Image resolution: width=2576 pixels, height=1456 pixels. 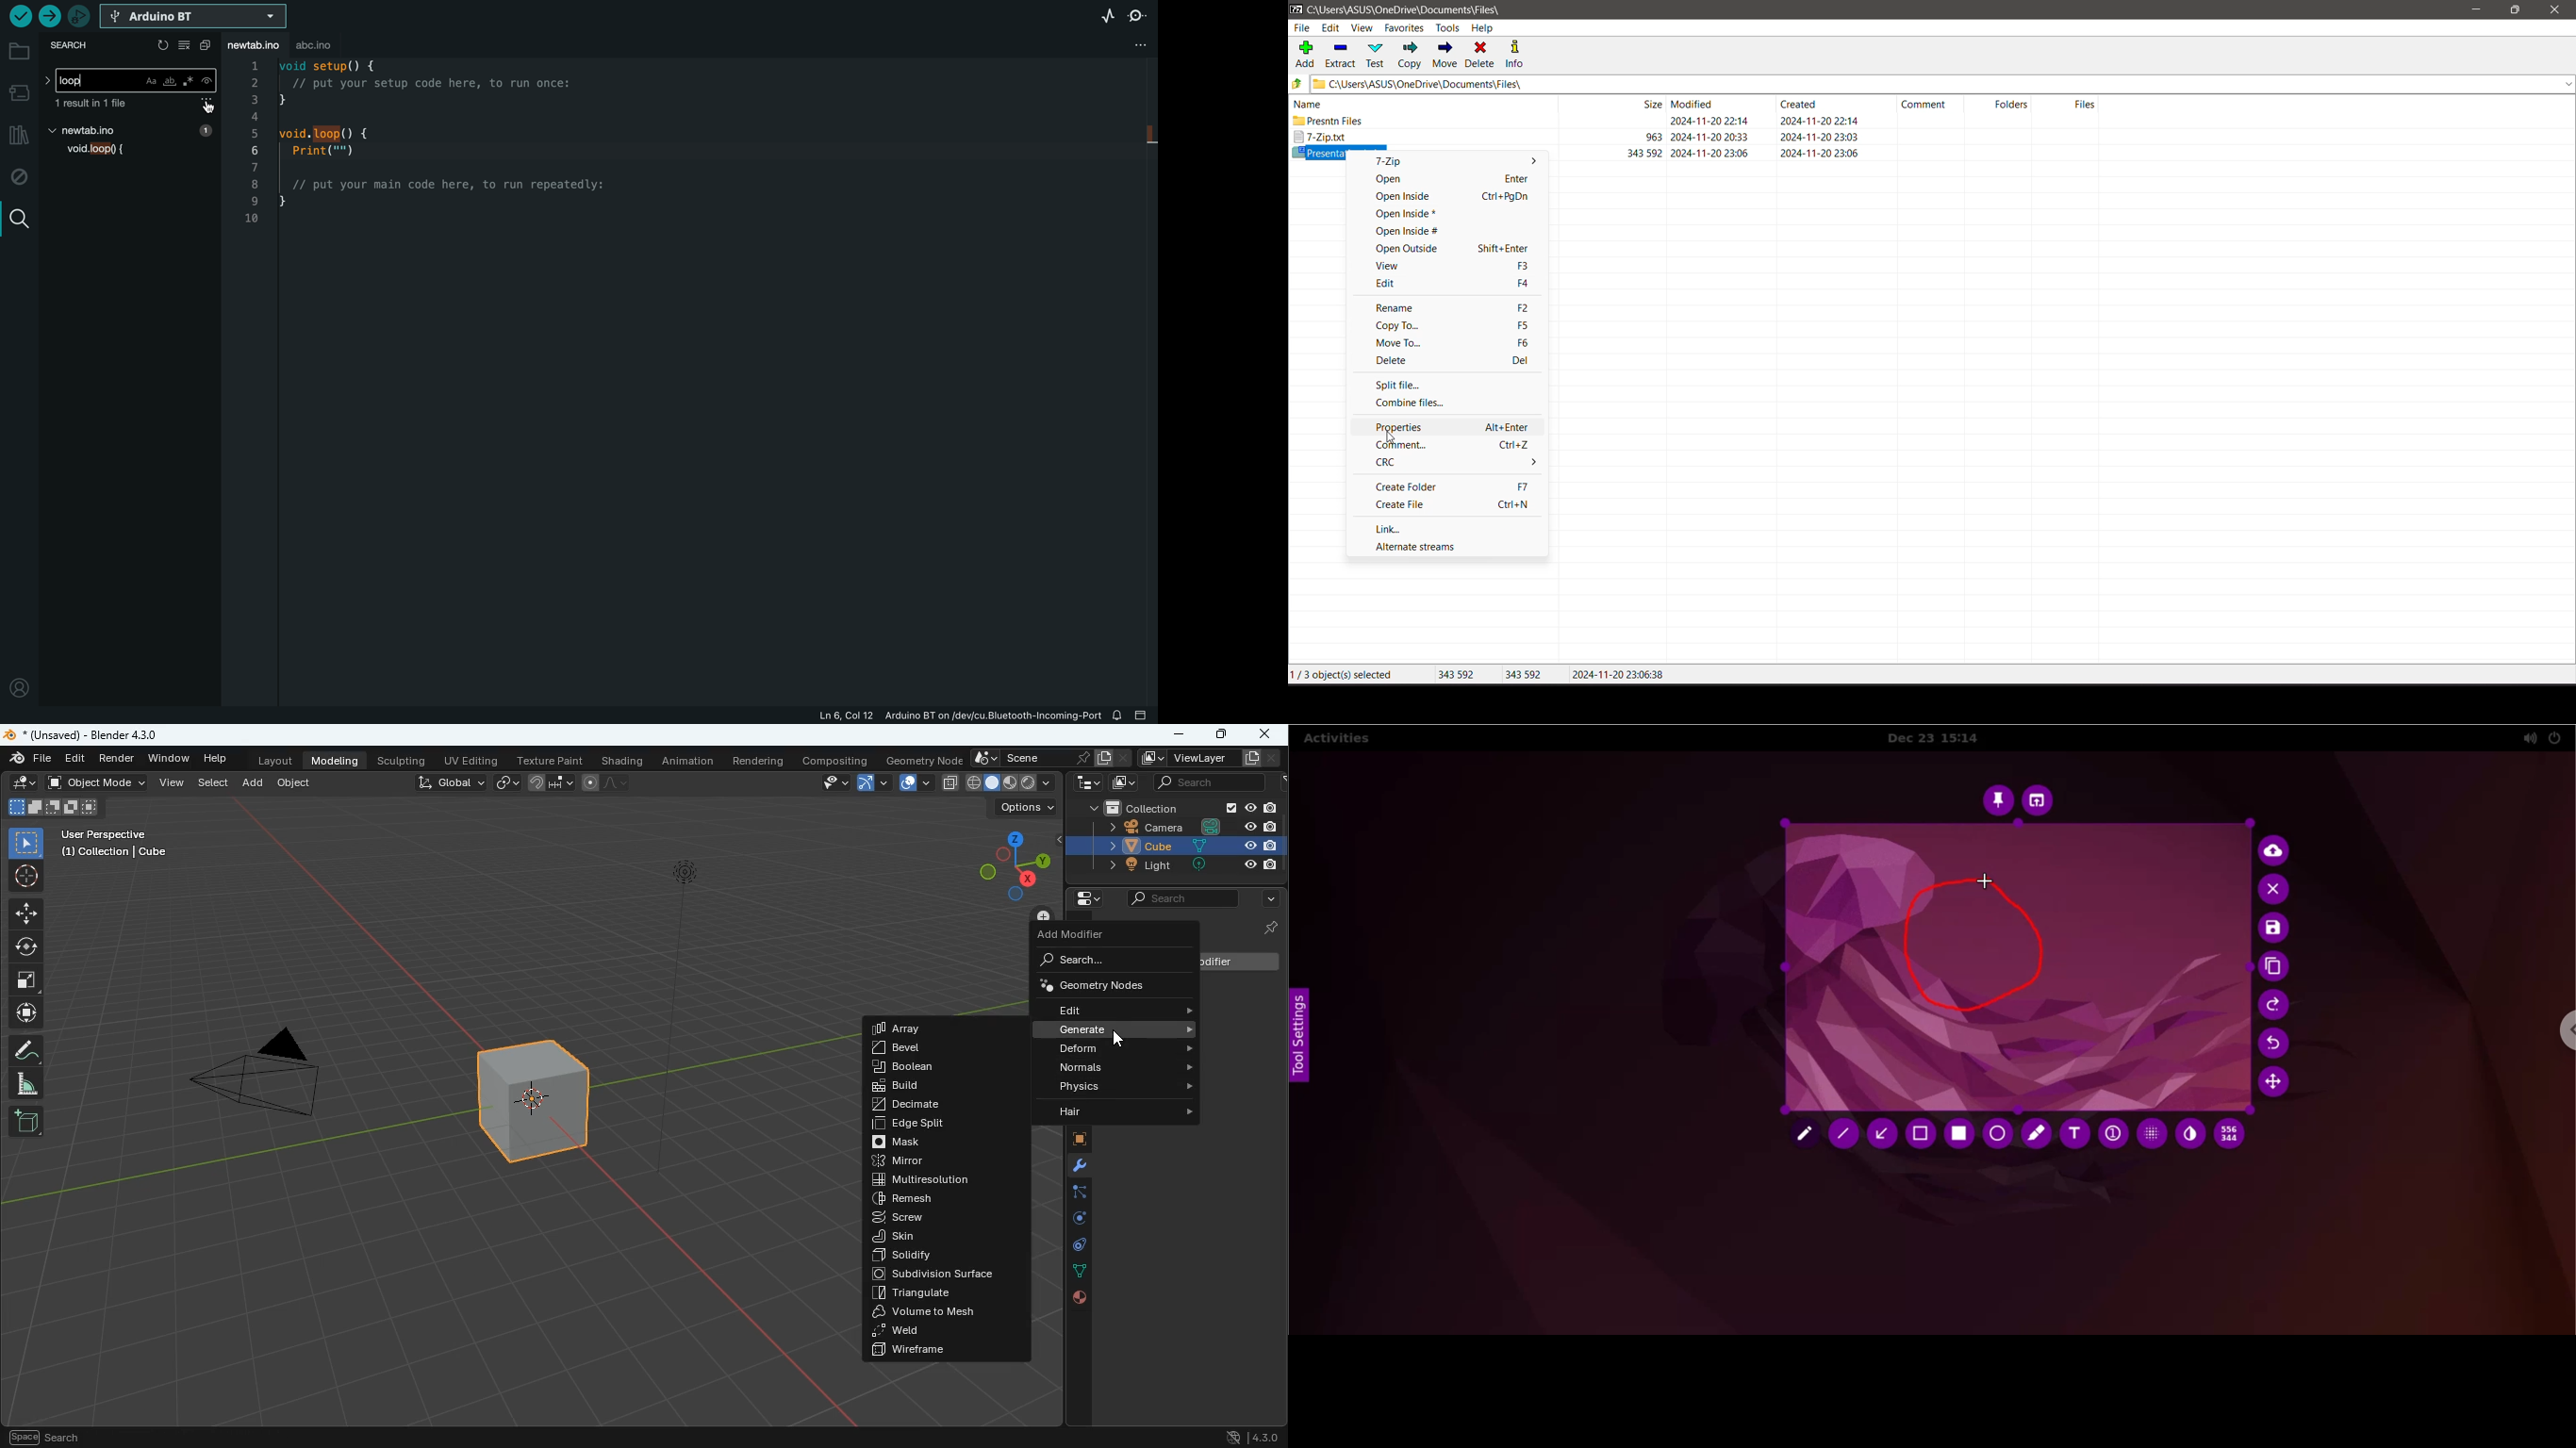 I want to click on rotate, so click(x=1070, y=1218).